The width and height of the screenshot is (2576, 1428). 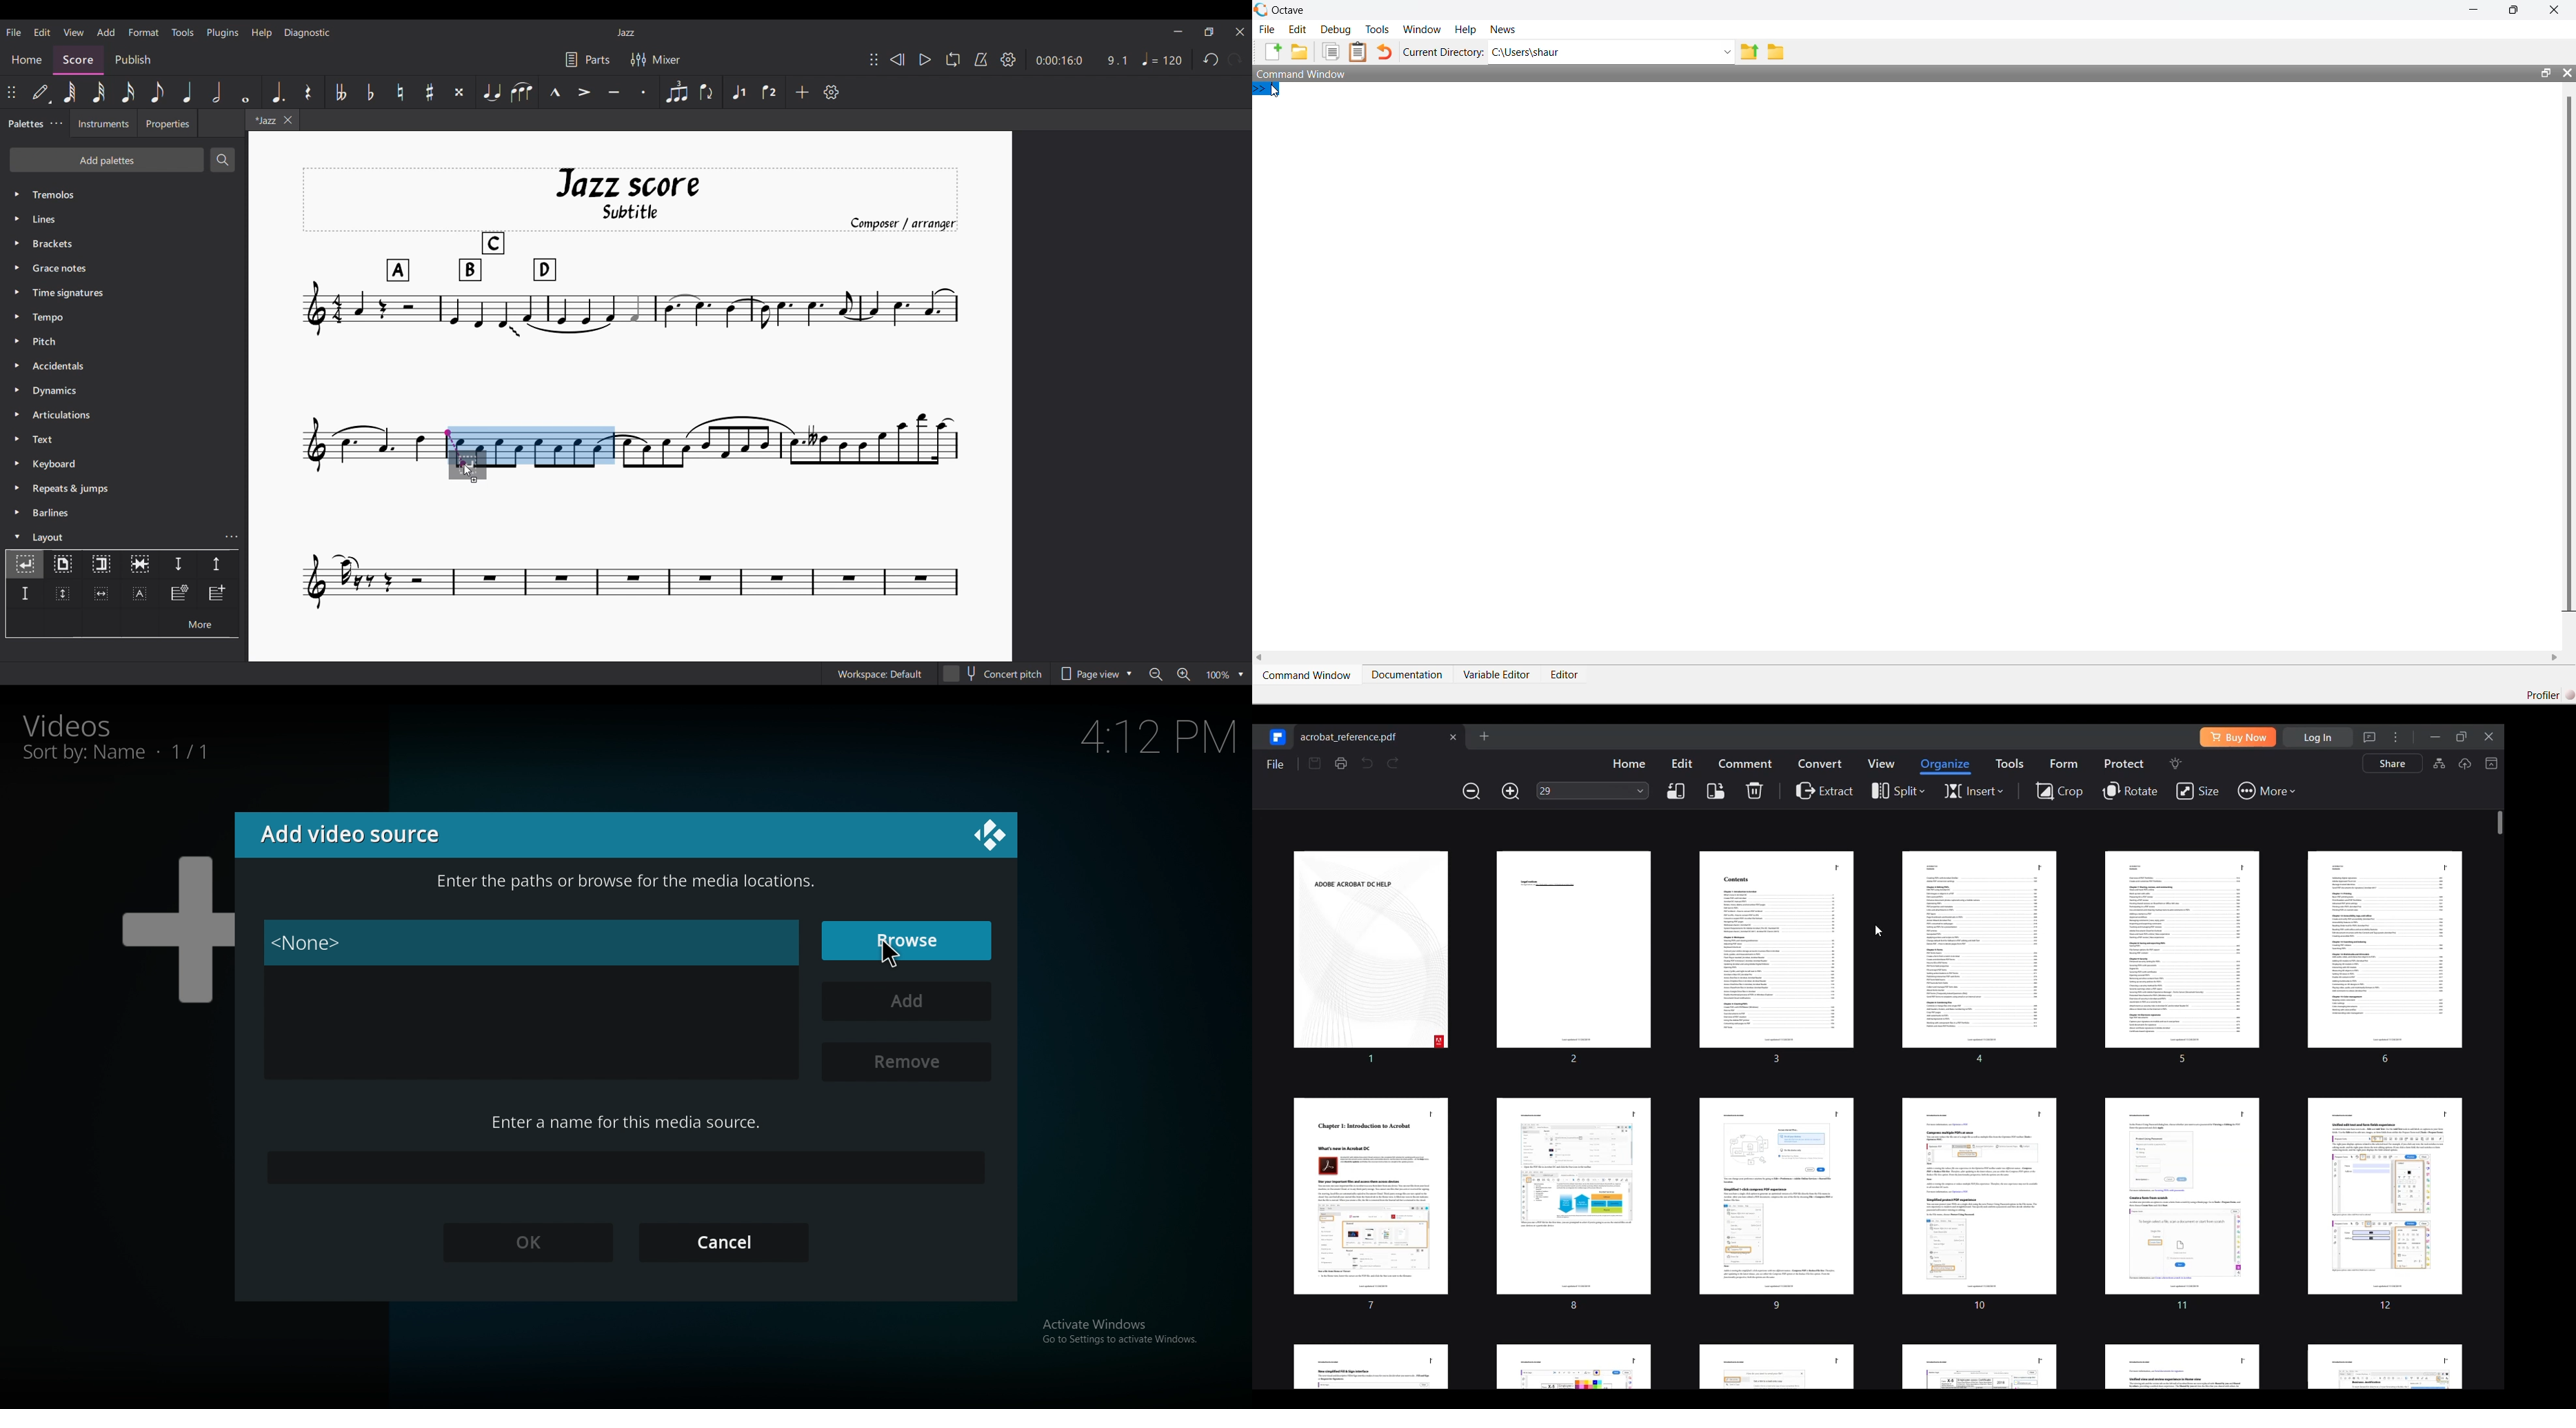 I want to click on Whole note, so click(x=246, y=92).